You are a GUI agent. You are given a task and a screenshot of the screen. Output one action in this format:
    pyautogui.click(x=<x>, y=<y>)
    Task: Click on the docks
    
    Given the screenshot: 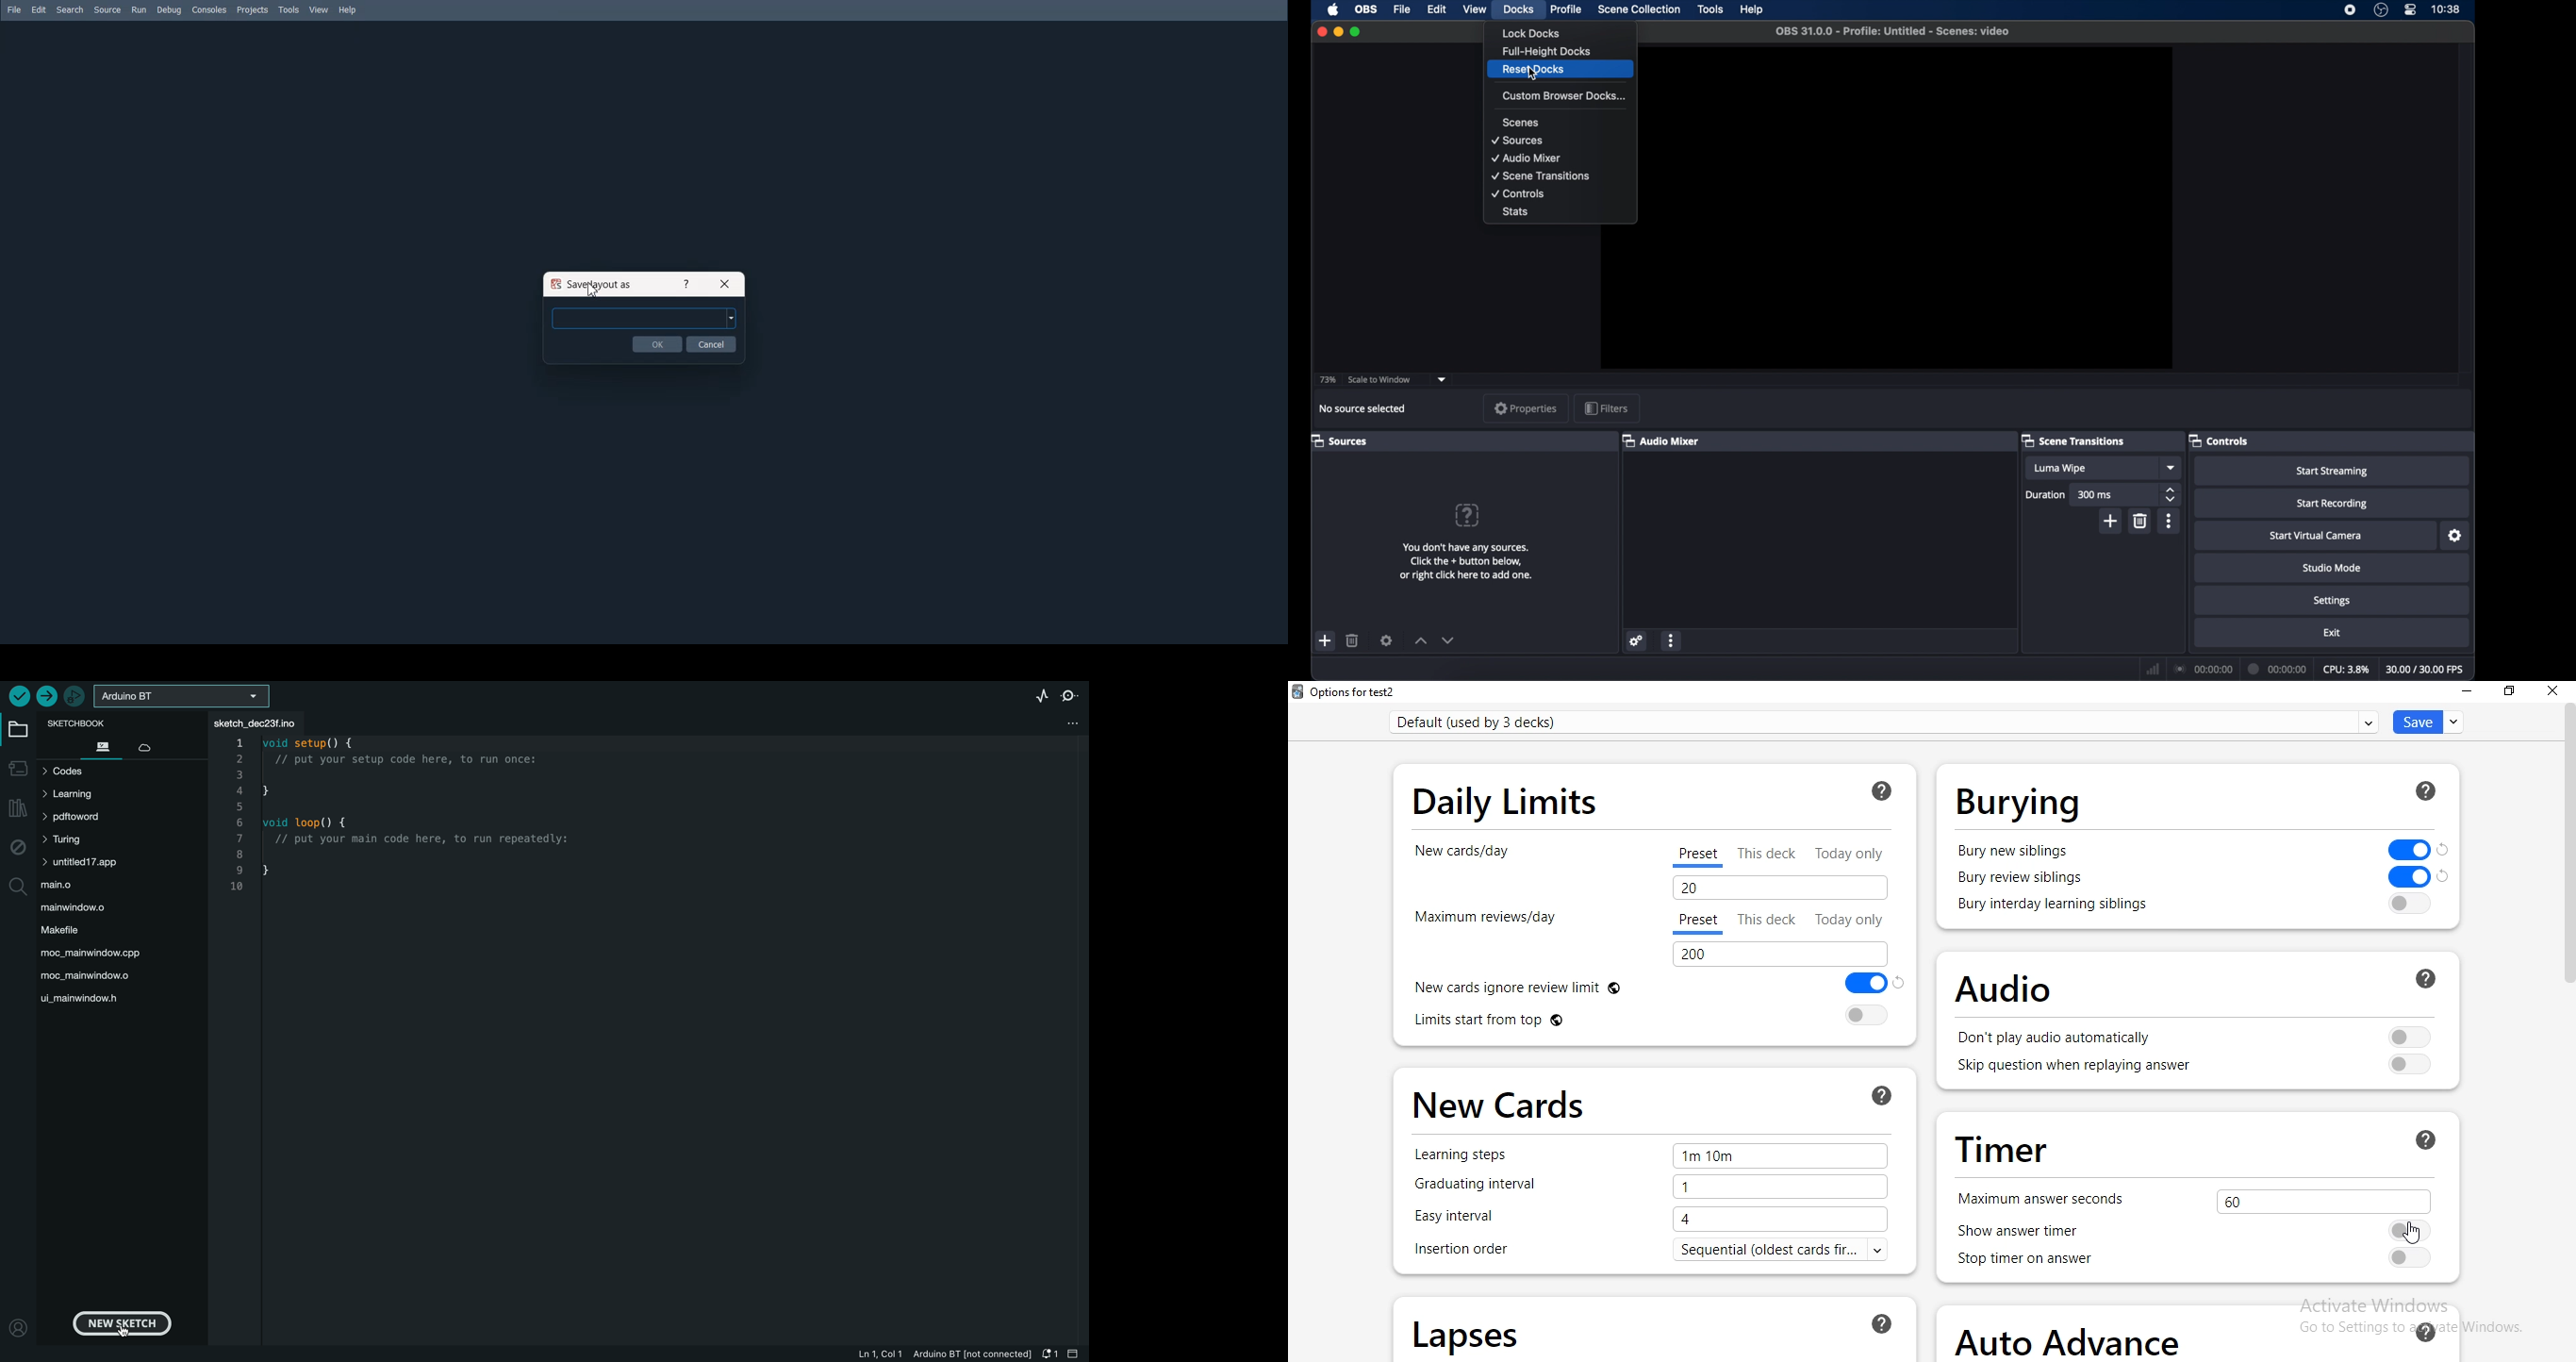 What is the action you would take?
    pyautogui.click(x=1519, y=10)
    